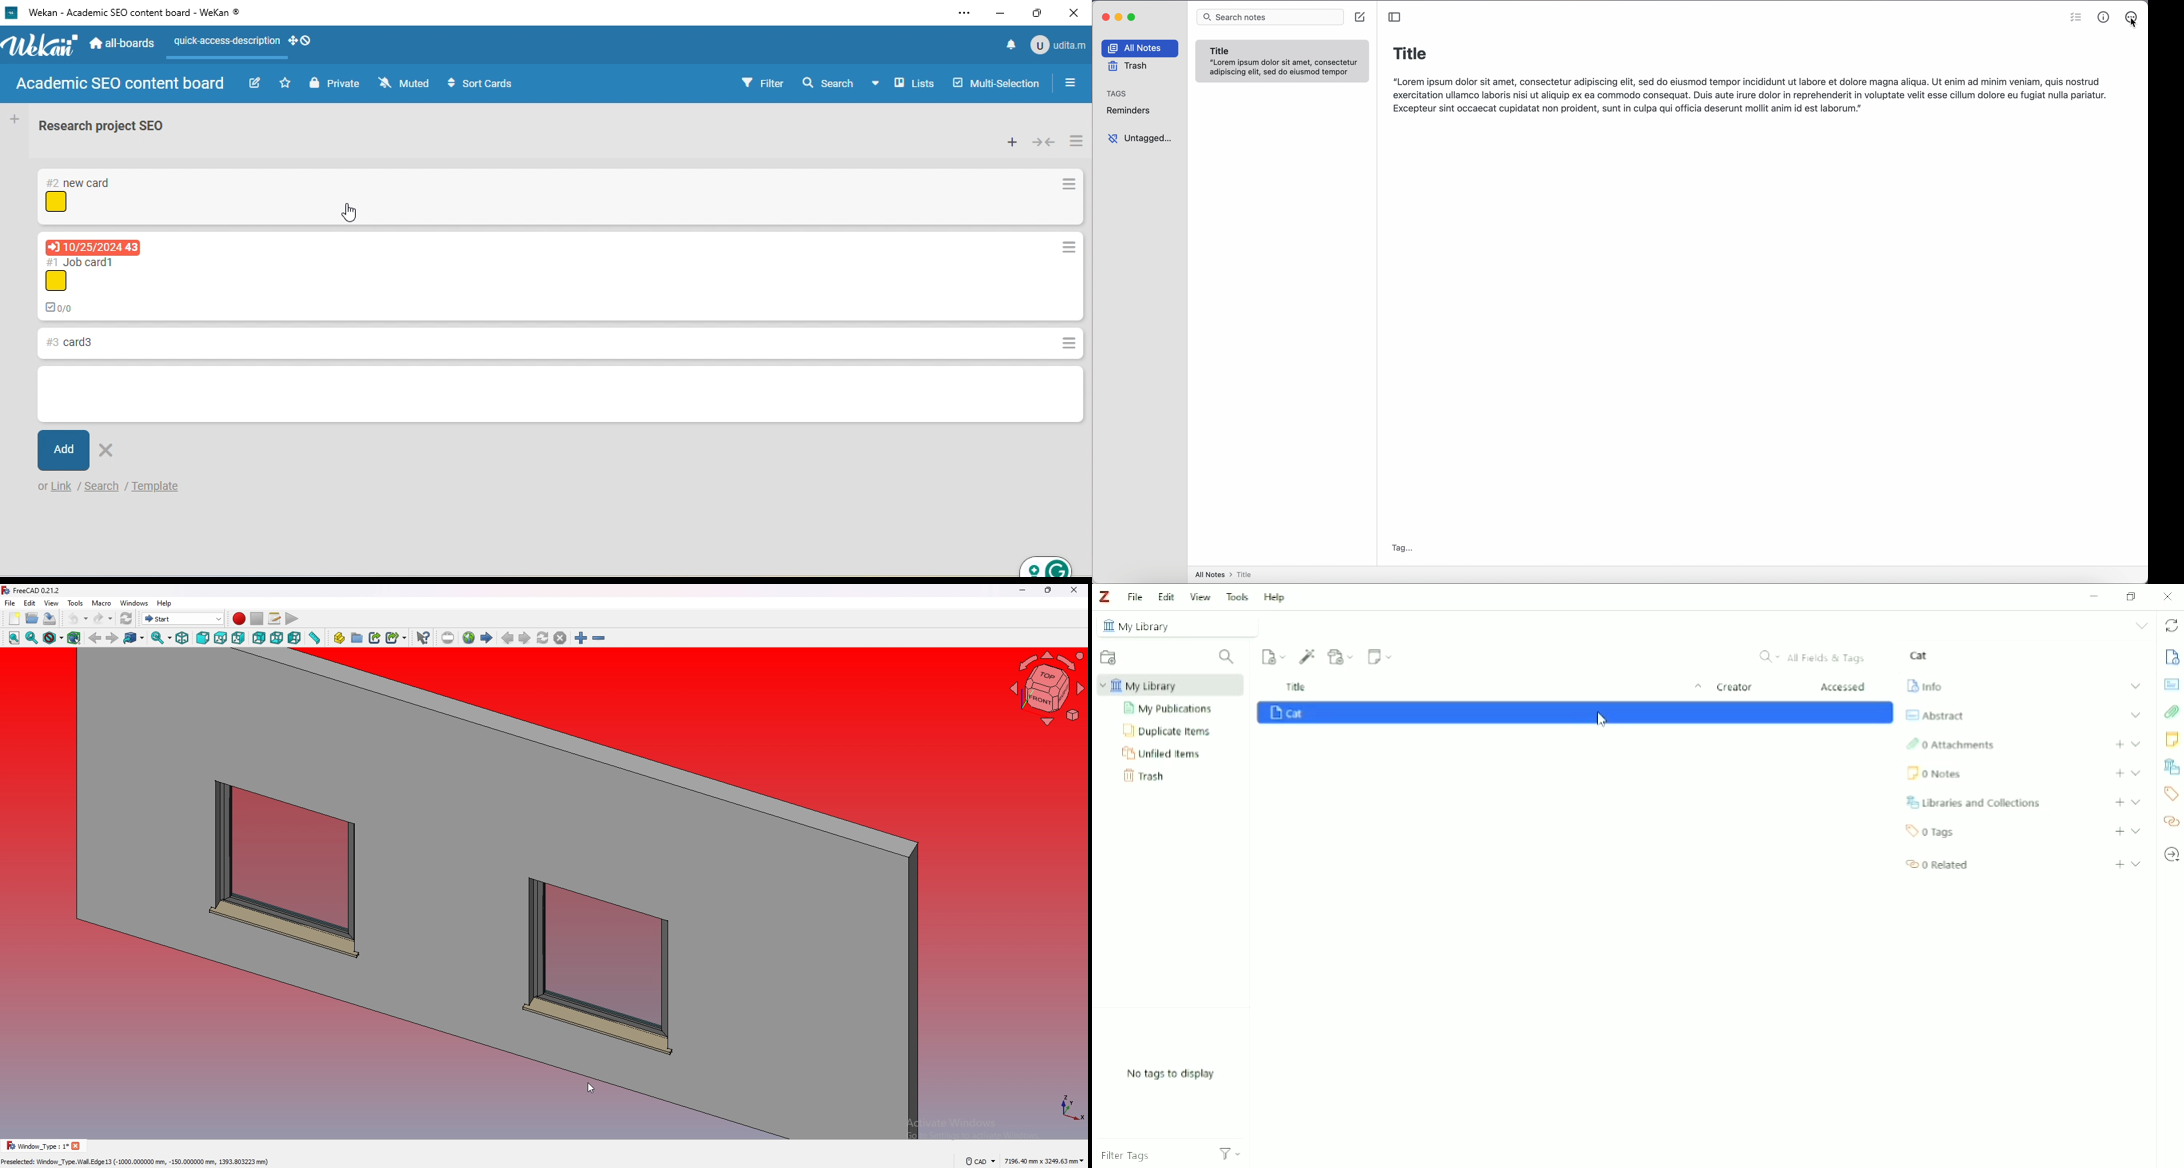 The image size is (2184, 1176). I want to click on Expand section, so click(2136, 686).